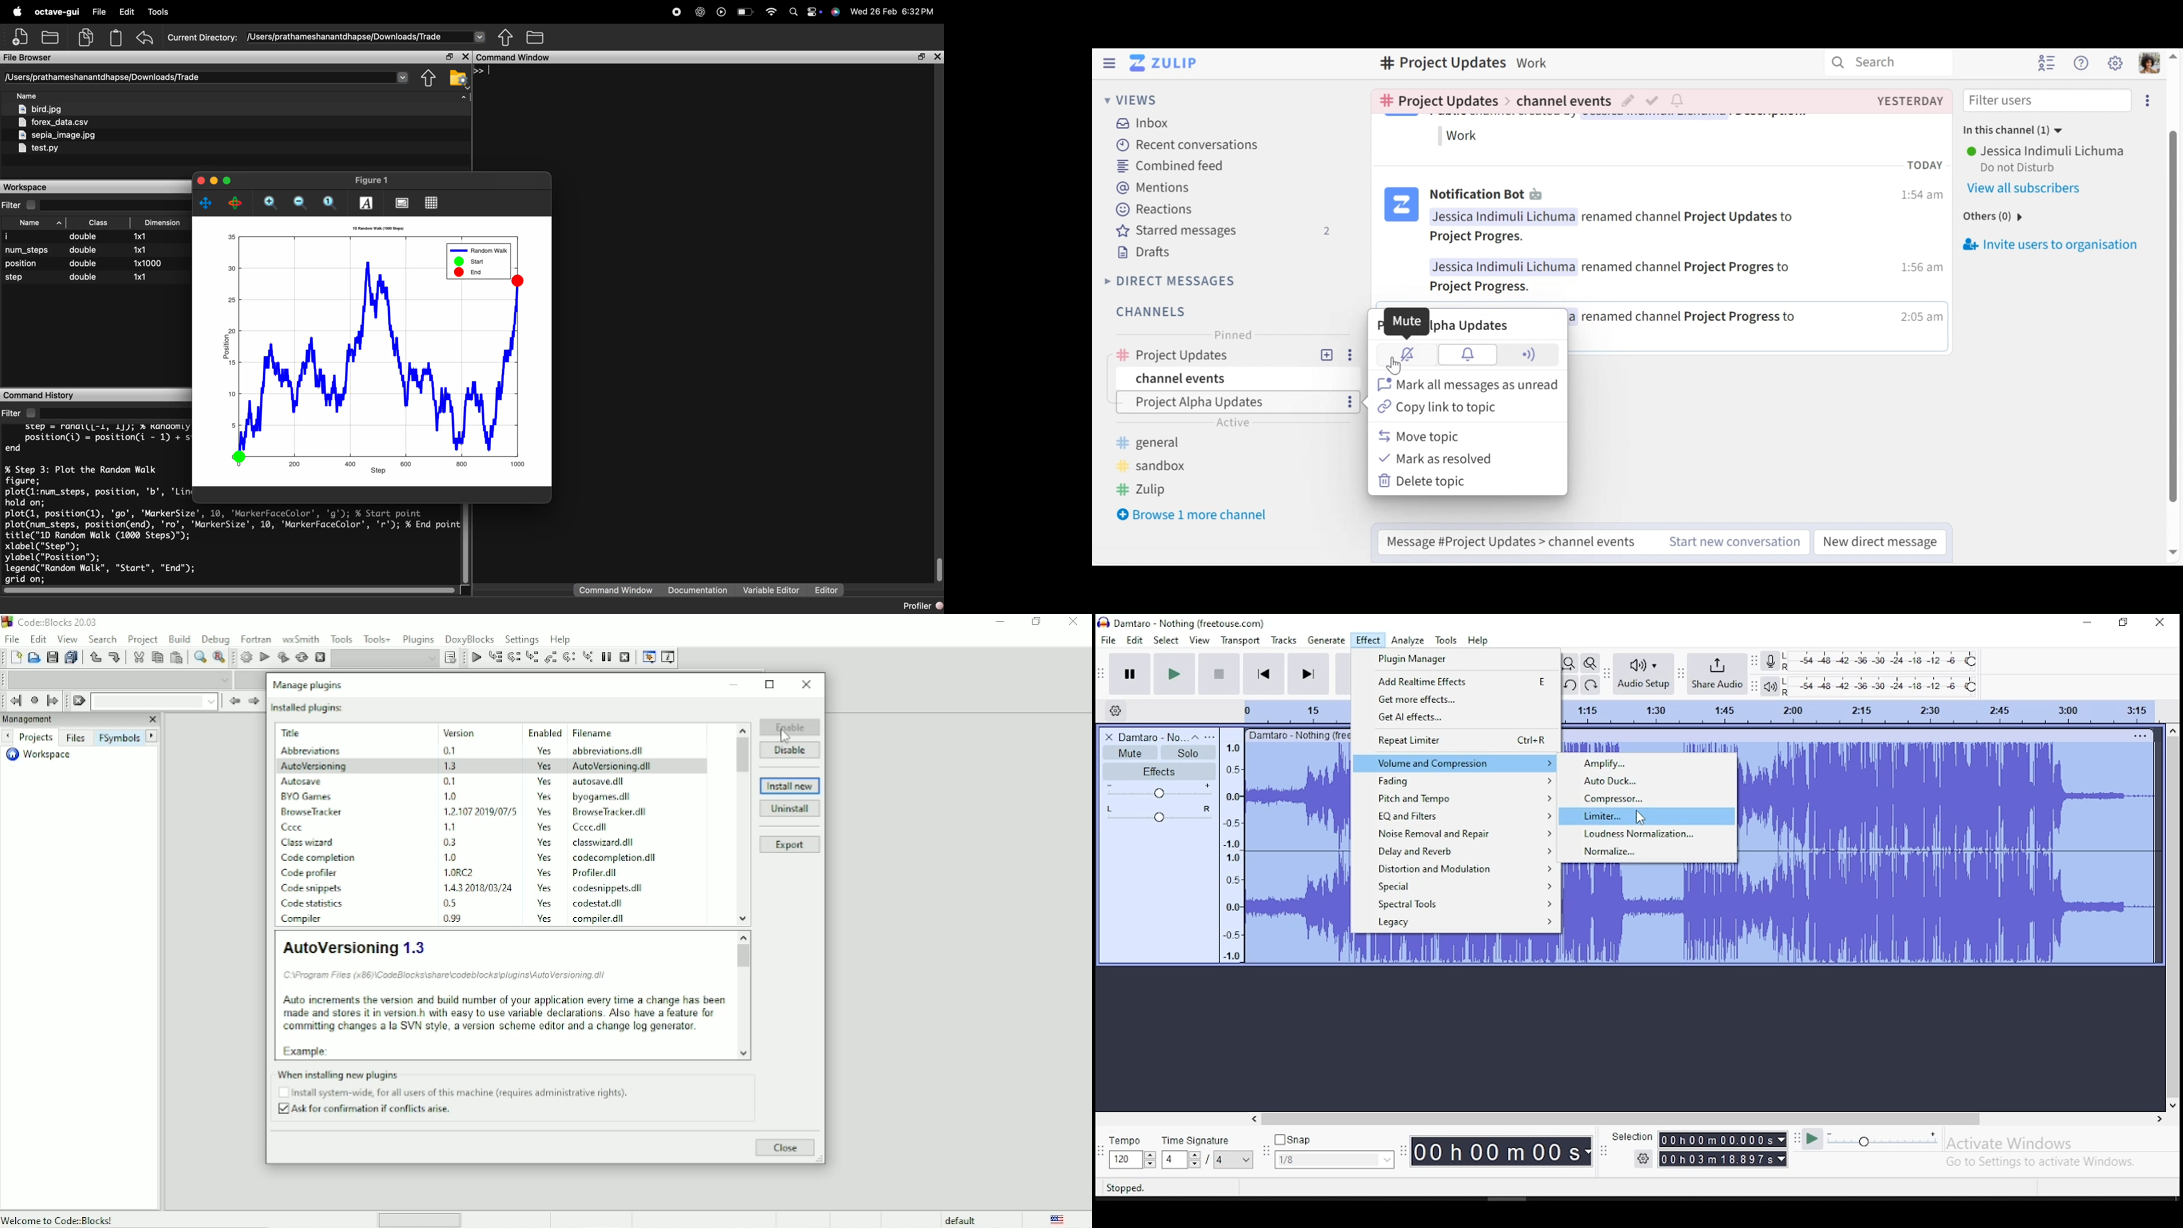 The image size is (2184, 1232). What do you see at coordinates (1921, 320) in the screenshot?
I see `2:05am |` at bounding box center [1921, 320].